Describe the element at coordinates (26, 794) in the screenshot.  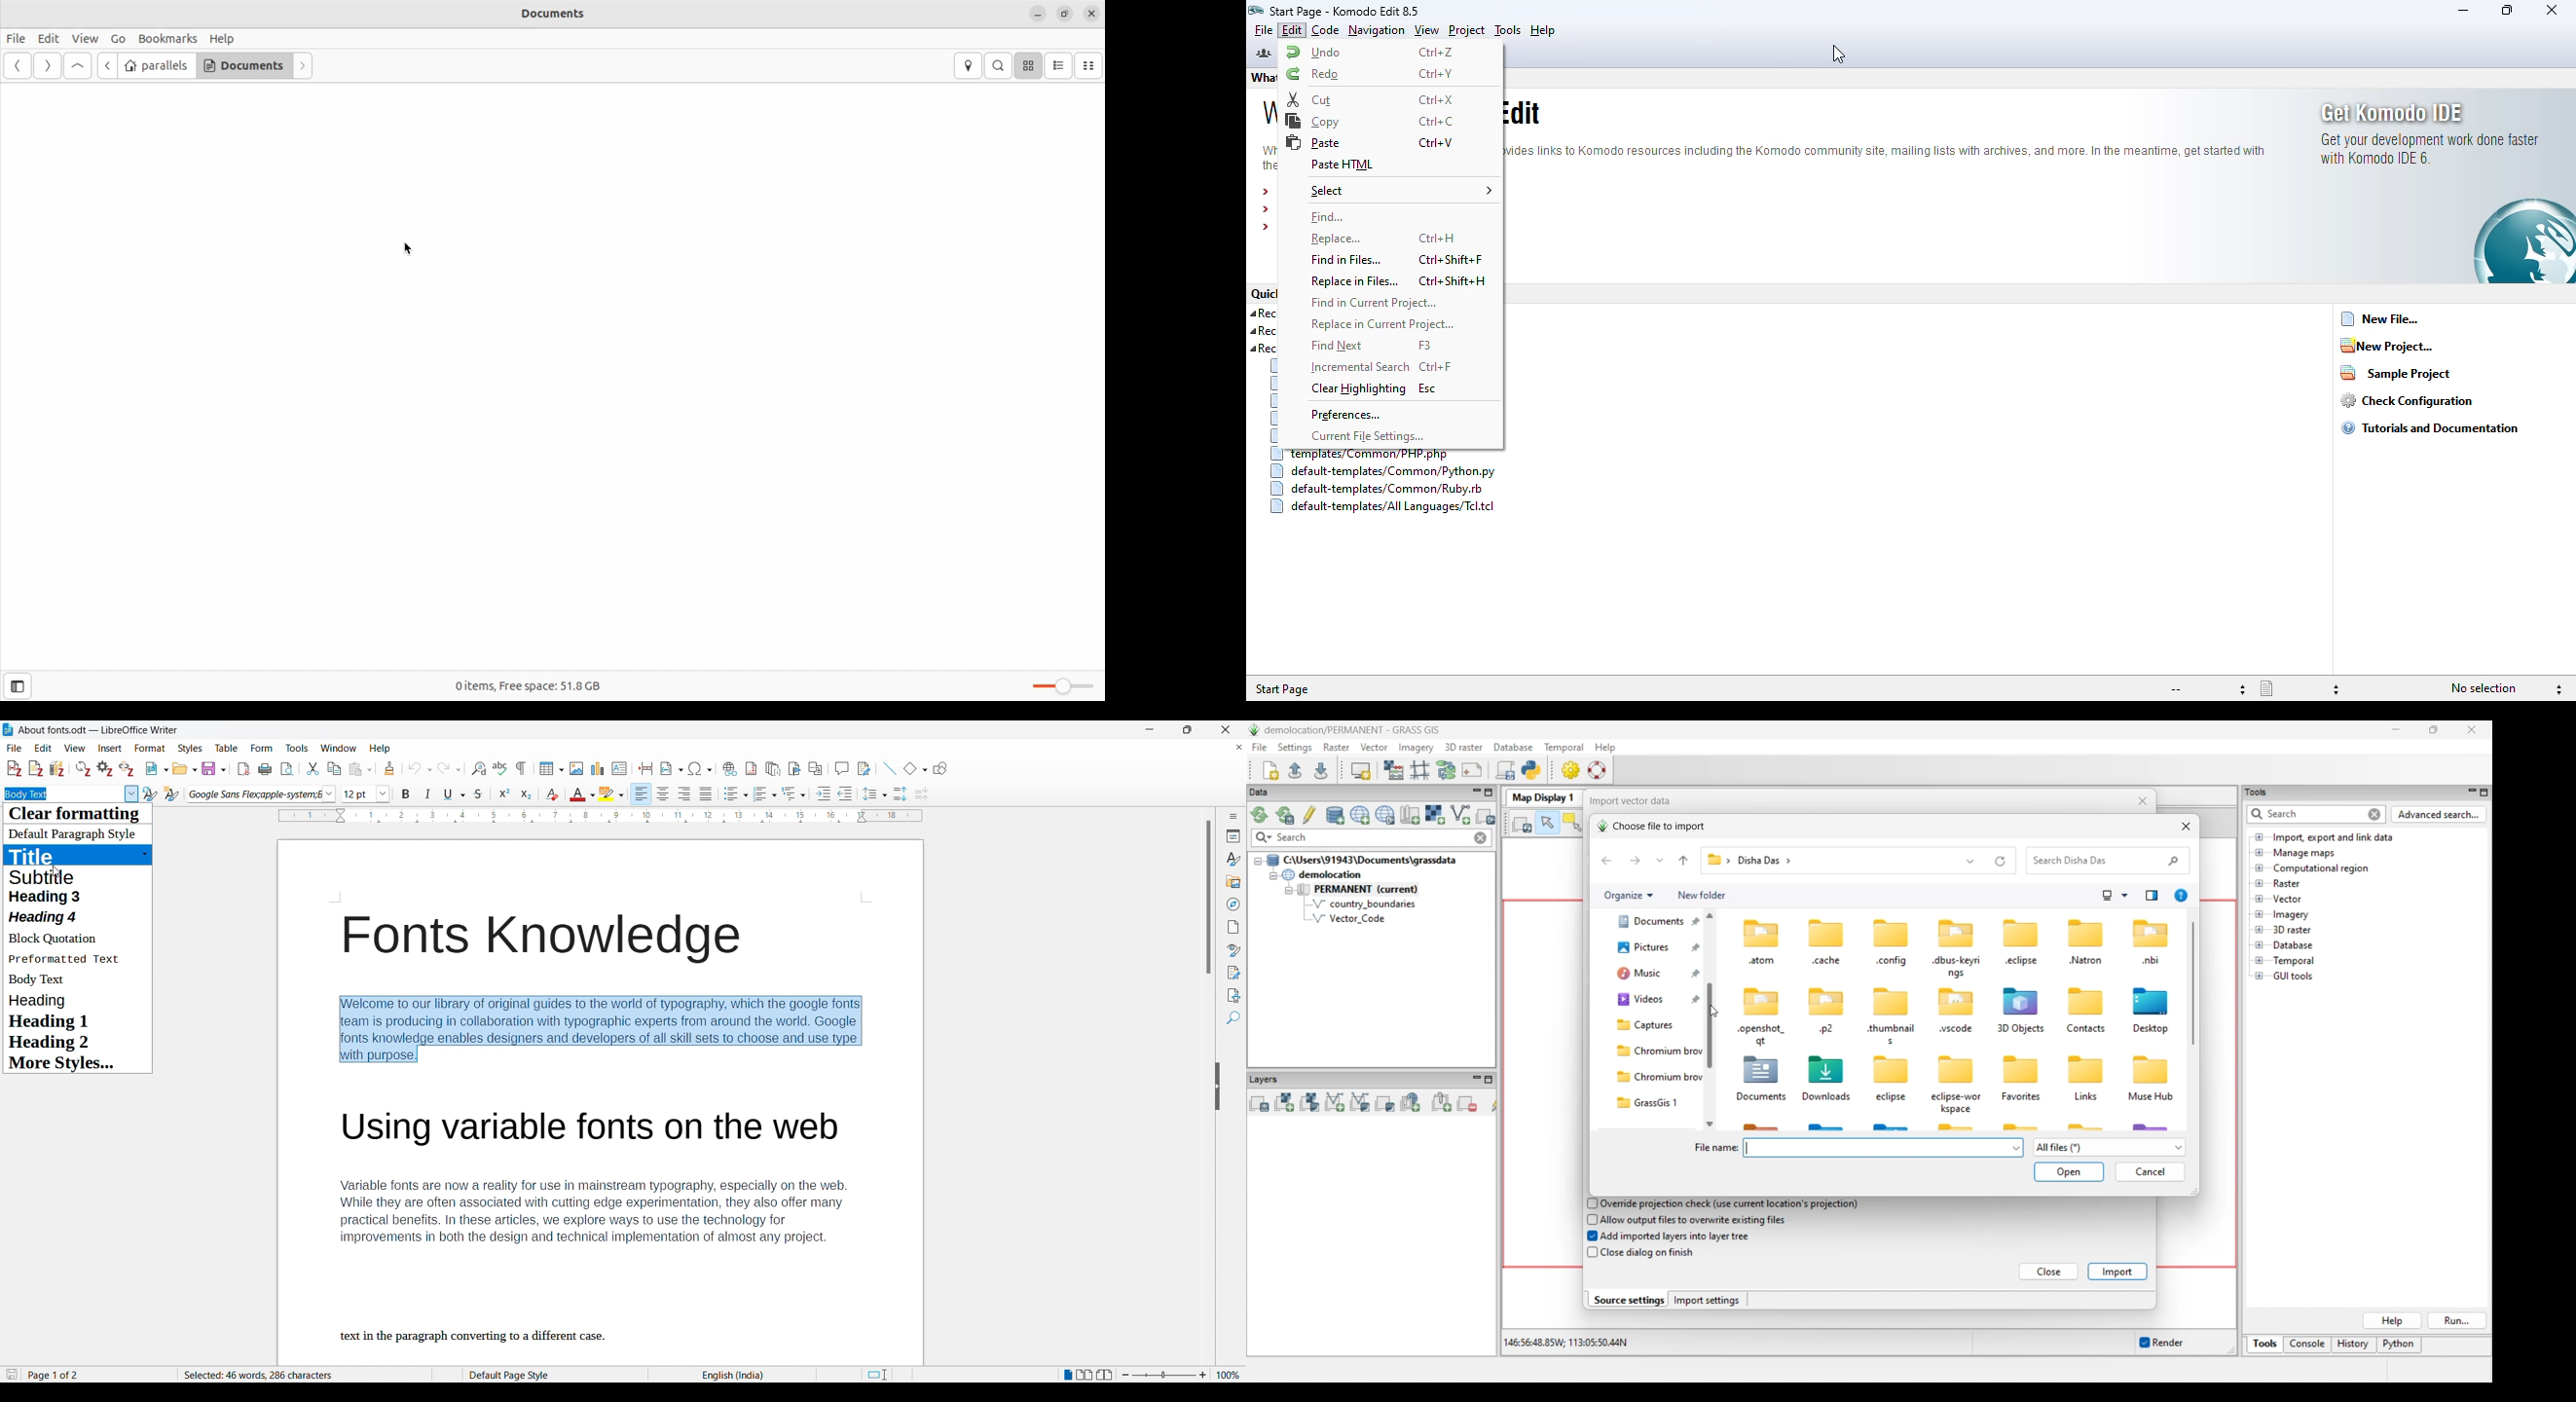
I see `Highlighted` at that location.